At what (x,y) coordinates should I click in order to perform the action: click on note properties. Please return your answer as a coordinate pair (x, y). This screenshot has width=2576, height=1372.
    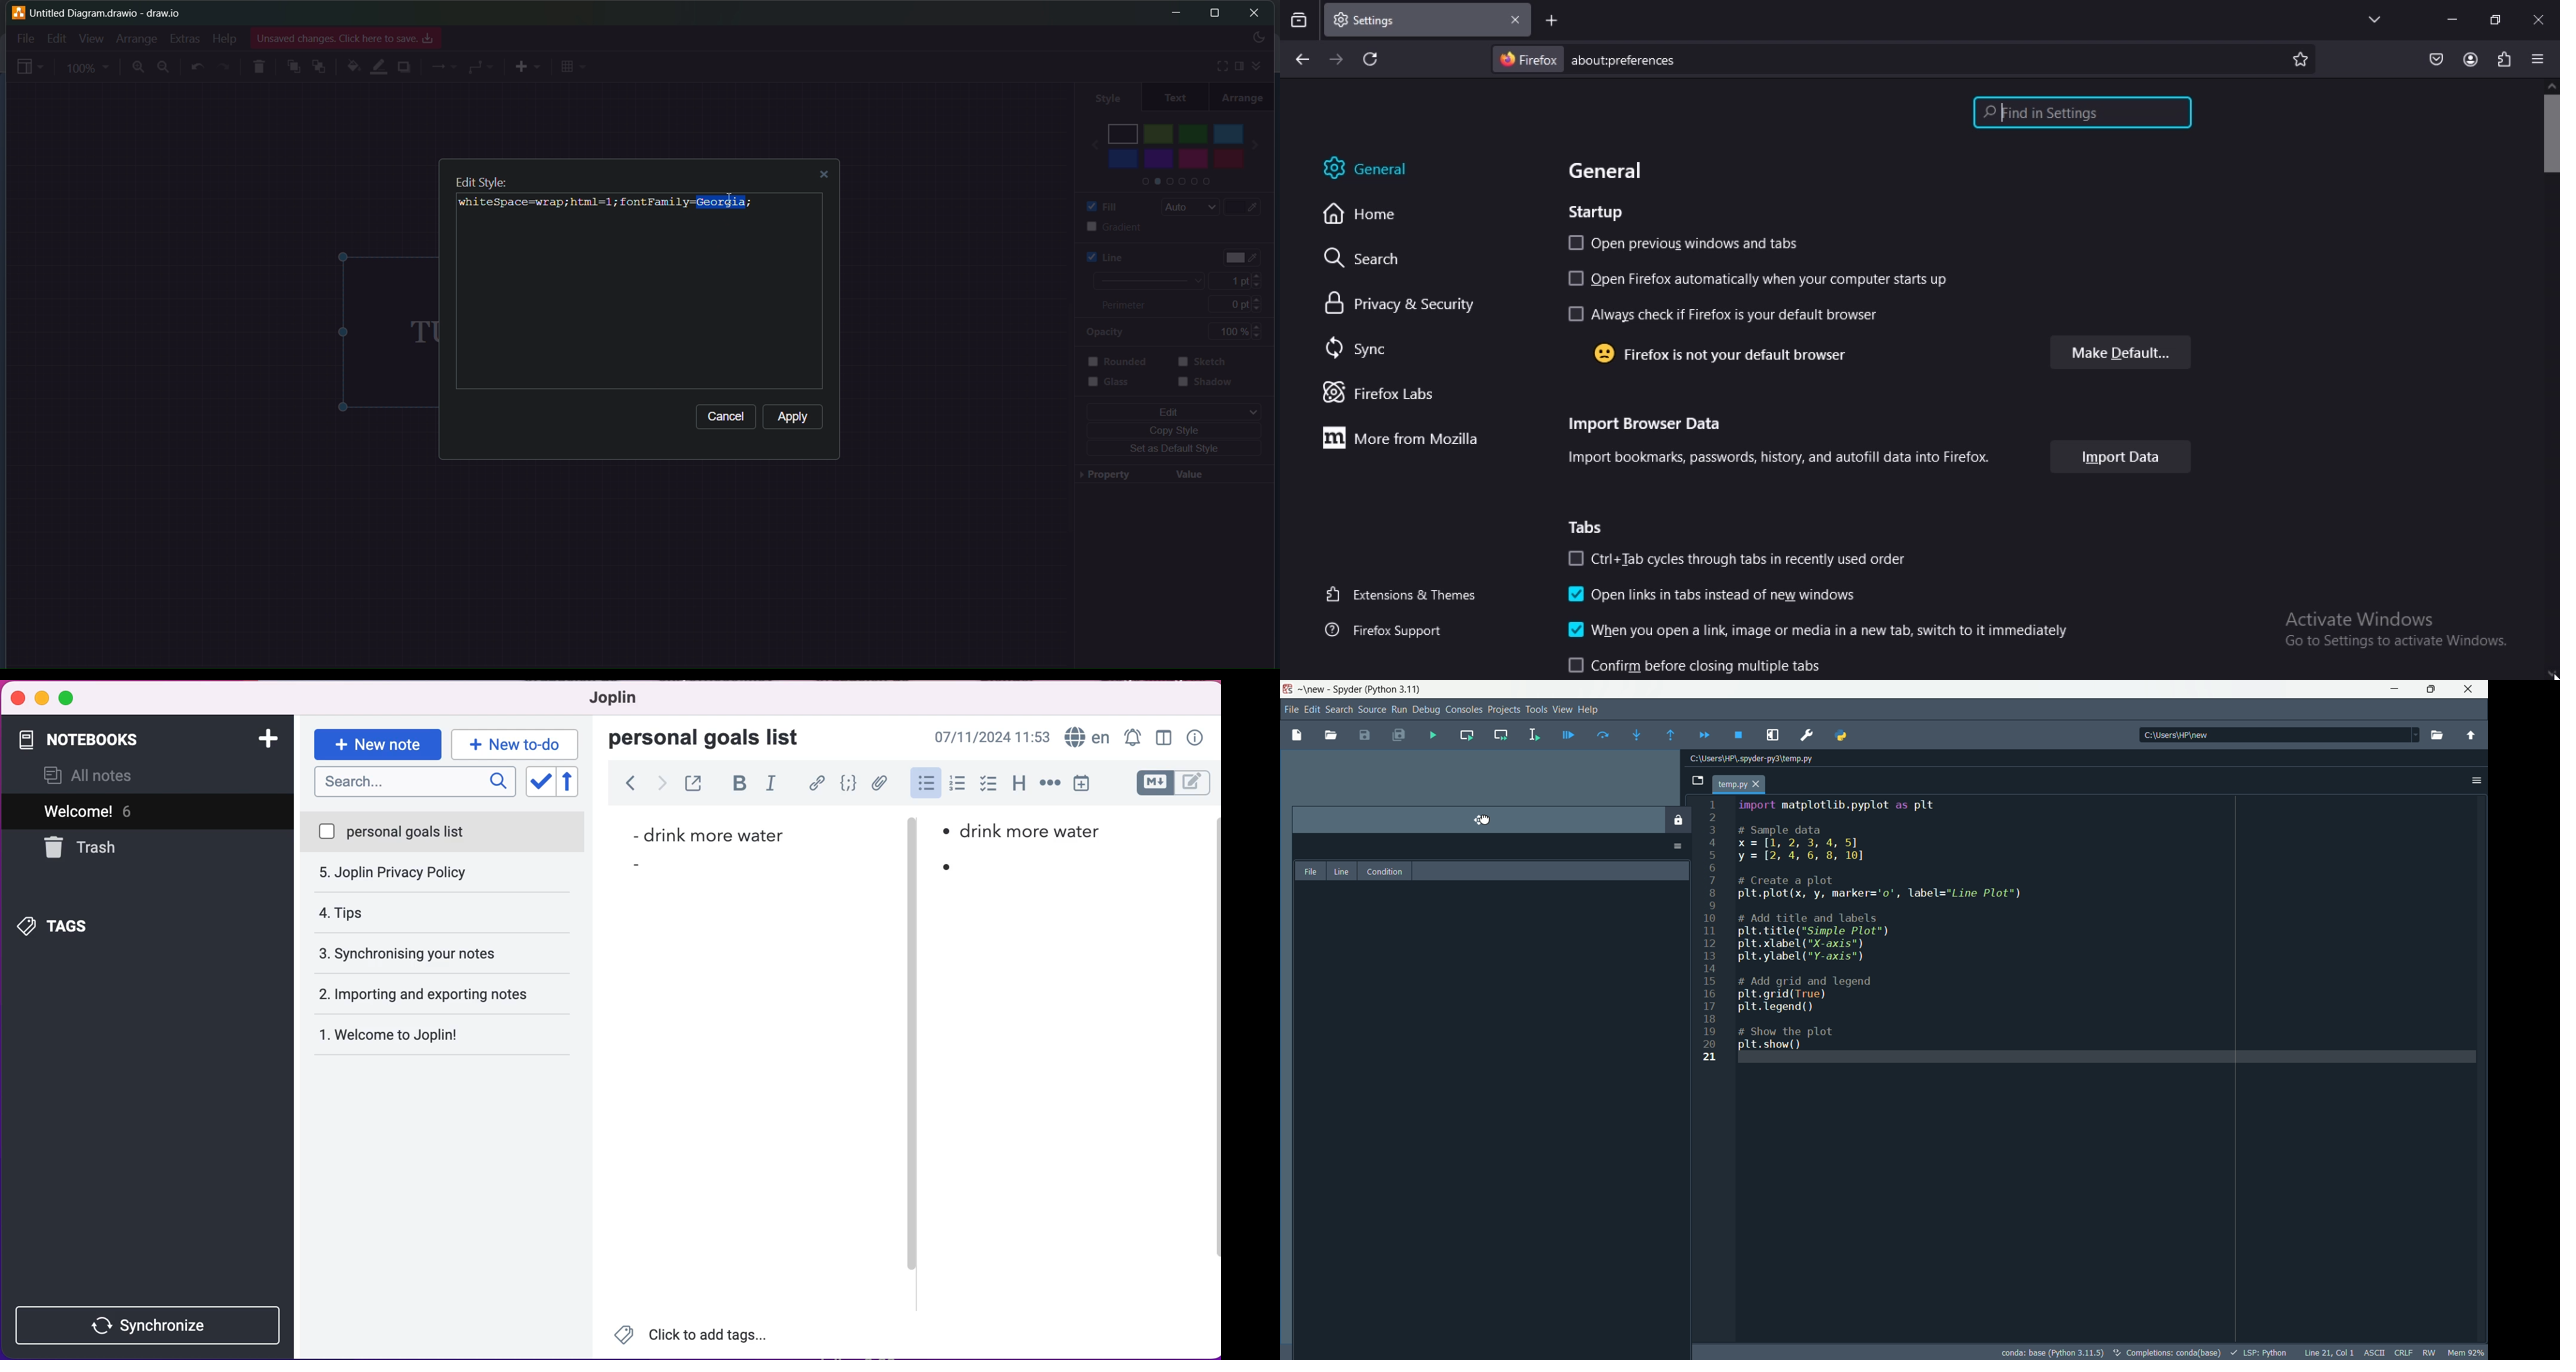
    Looking at the image, I should click on (1196, 736).